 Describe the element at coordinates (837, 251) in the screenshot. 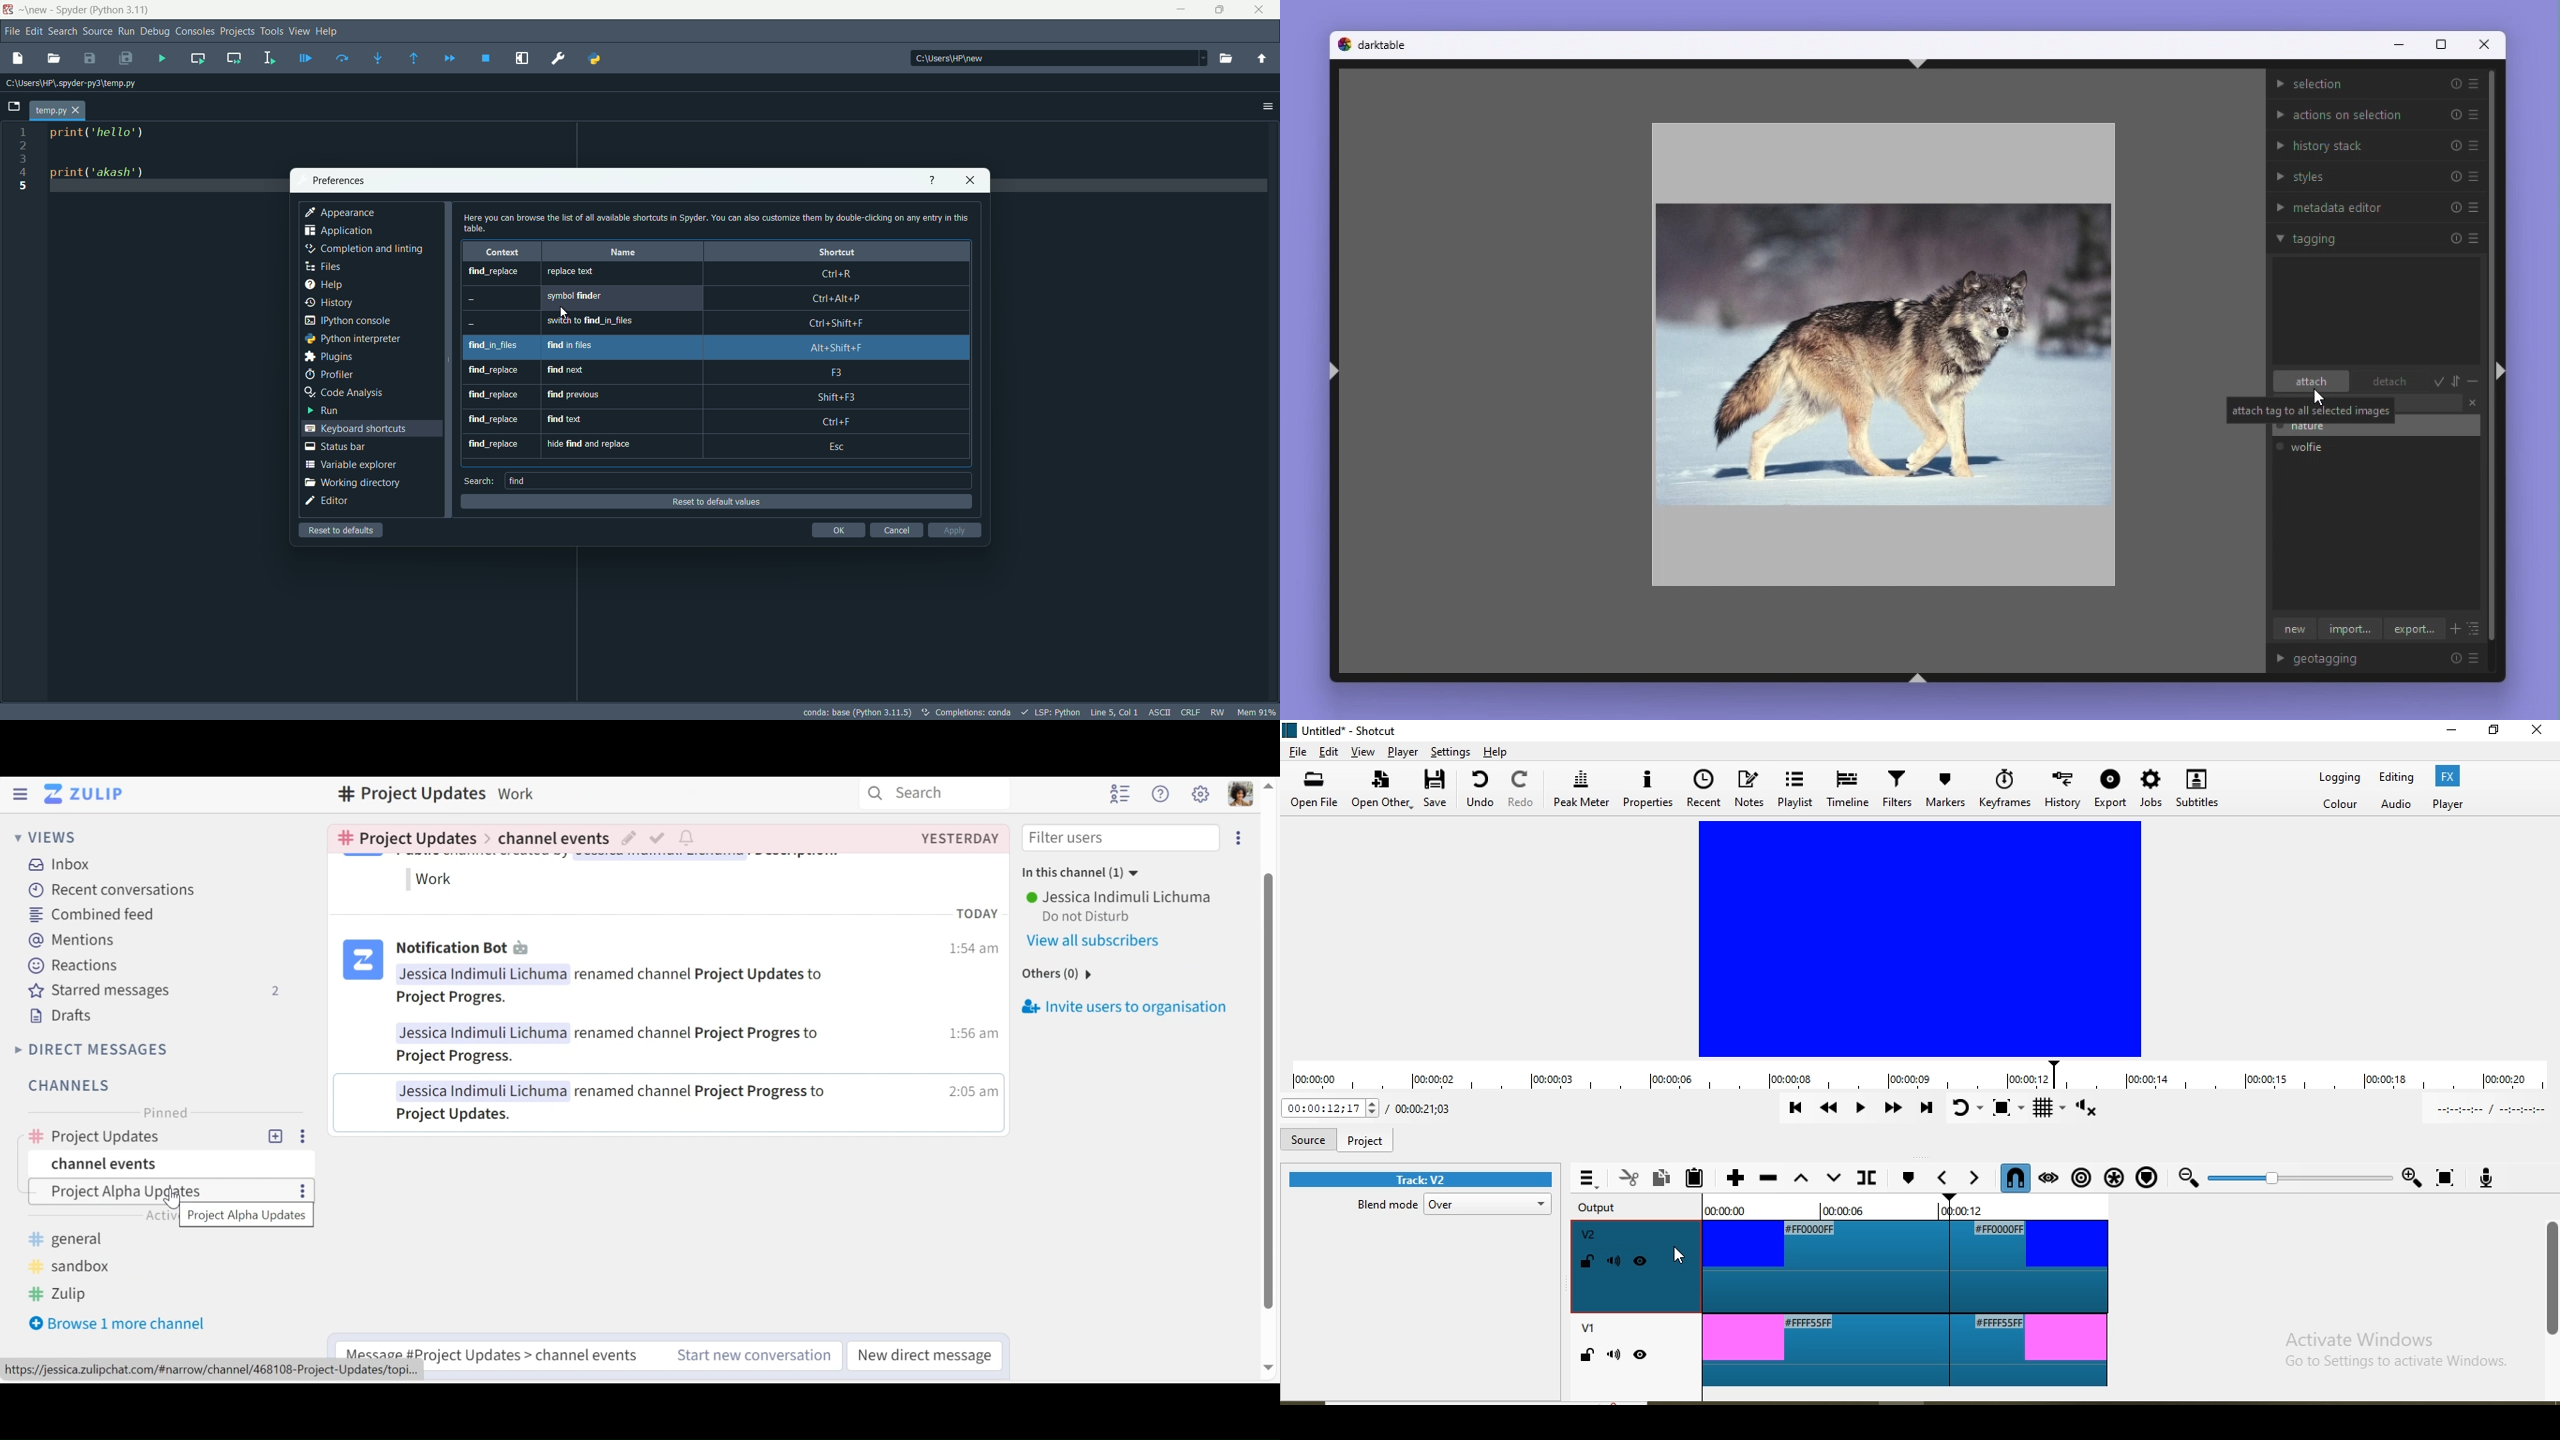

I see `shortcut column ` at that location.